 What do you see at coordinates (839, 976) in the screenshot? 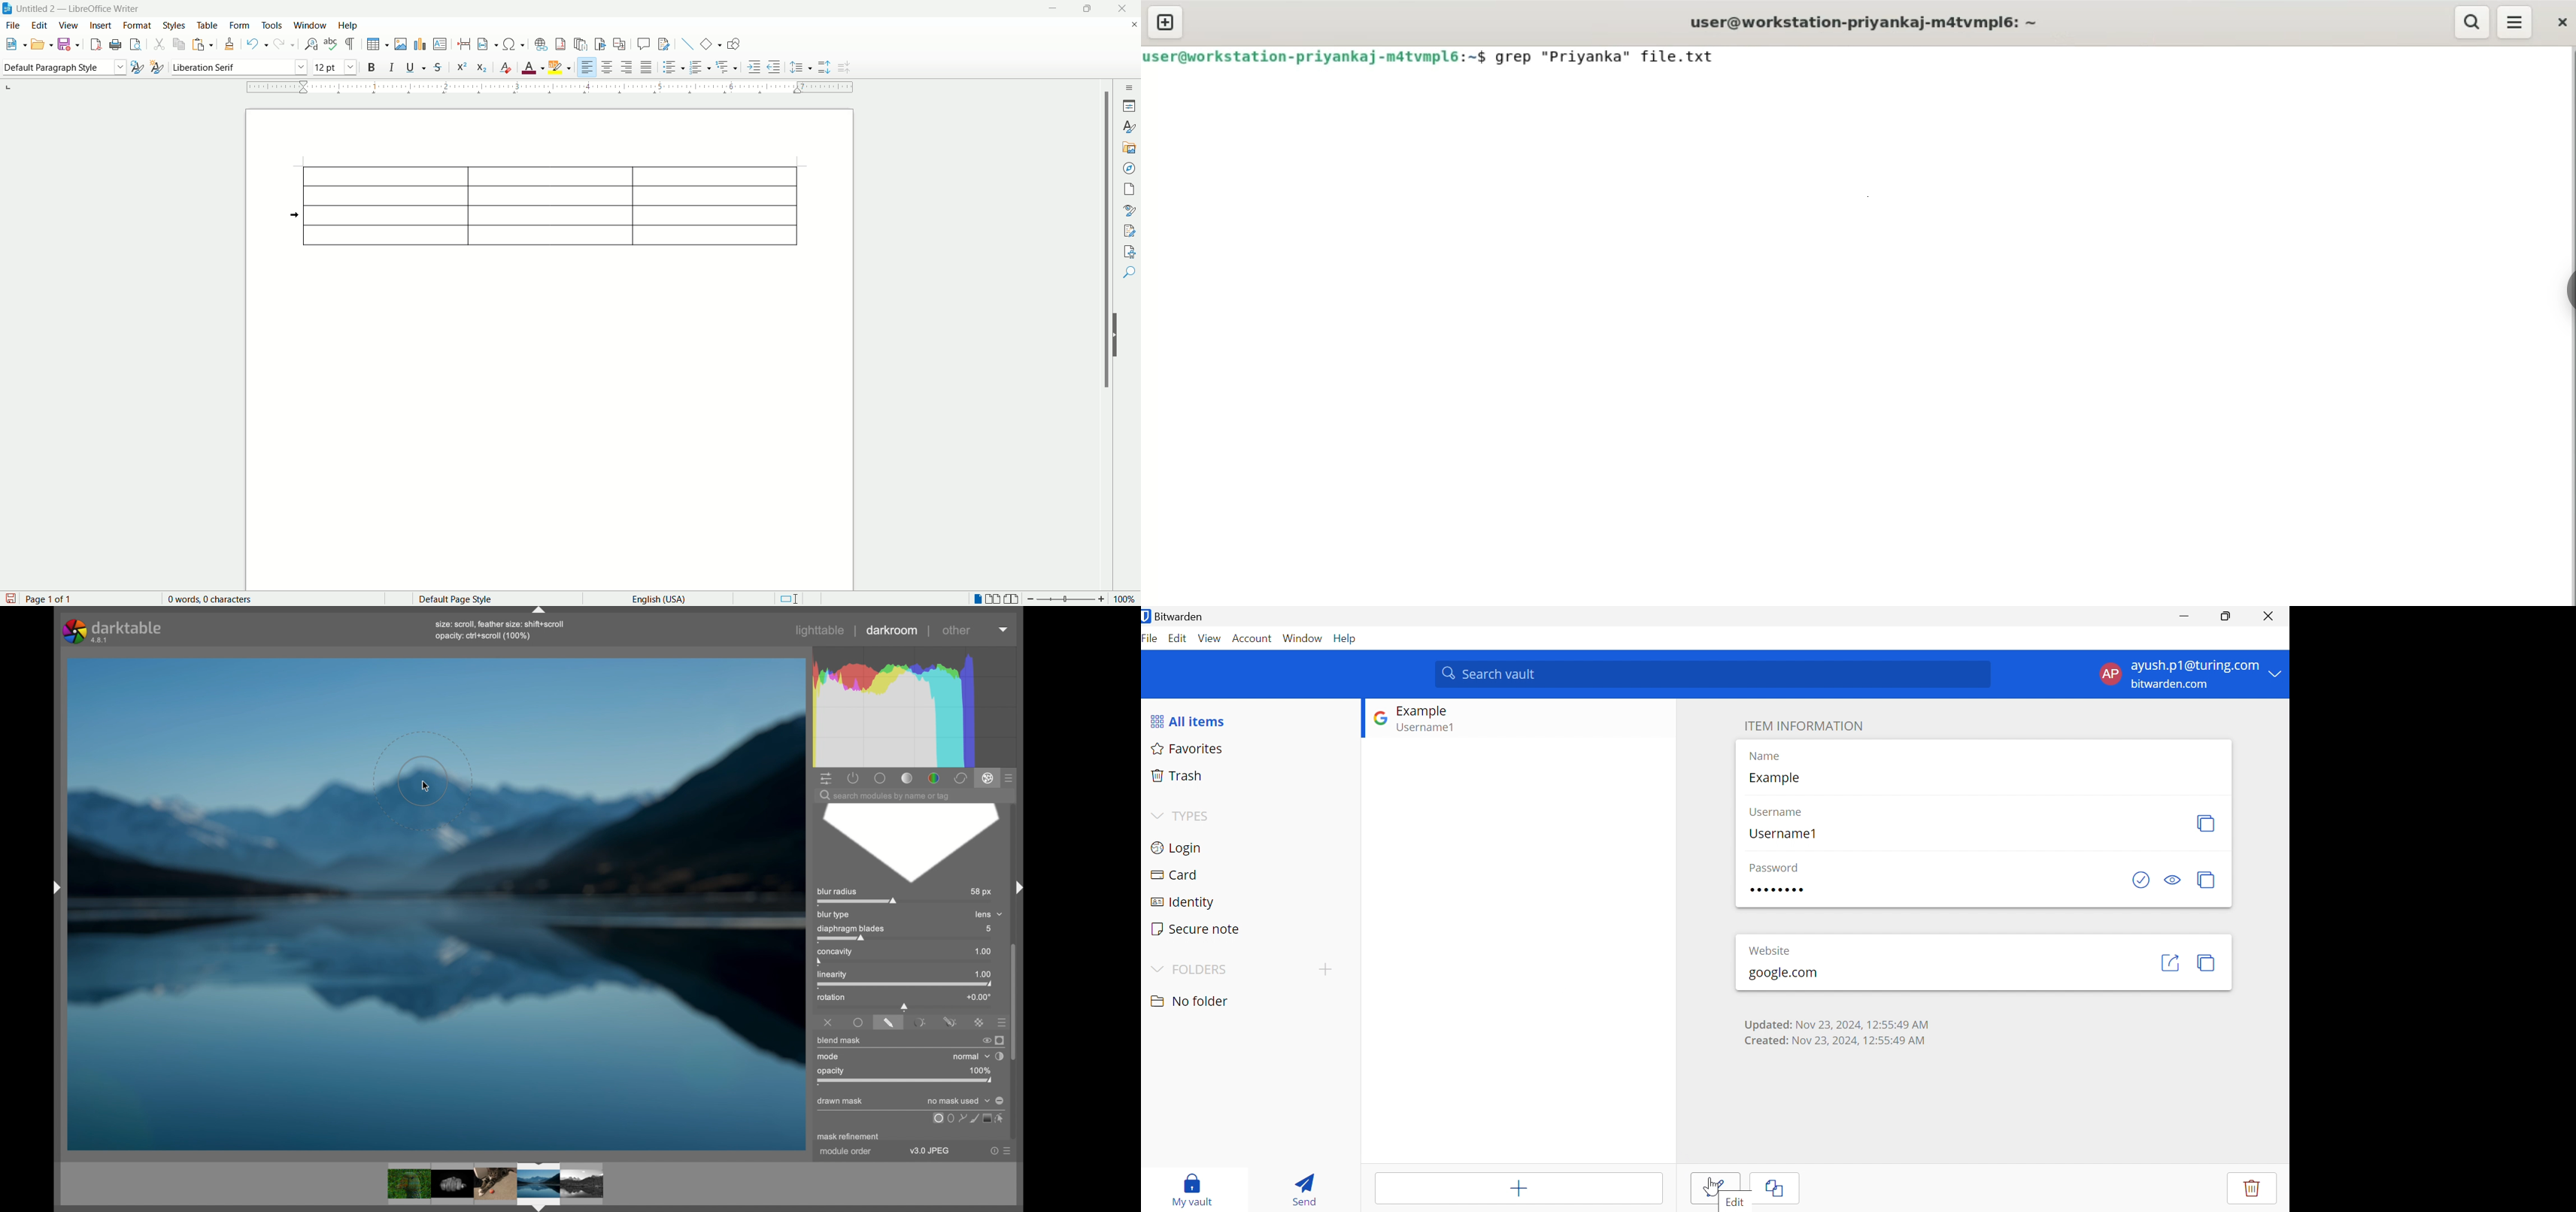
I see `linearity` at bounding box center [839, 976].